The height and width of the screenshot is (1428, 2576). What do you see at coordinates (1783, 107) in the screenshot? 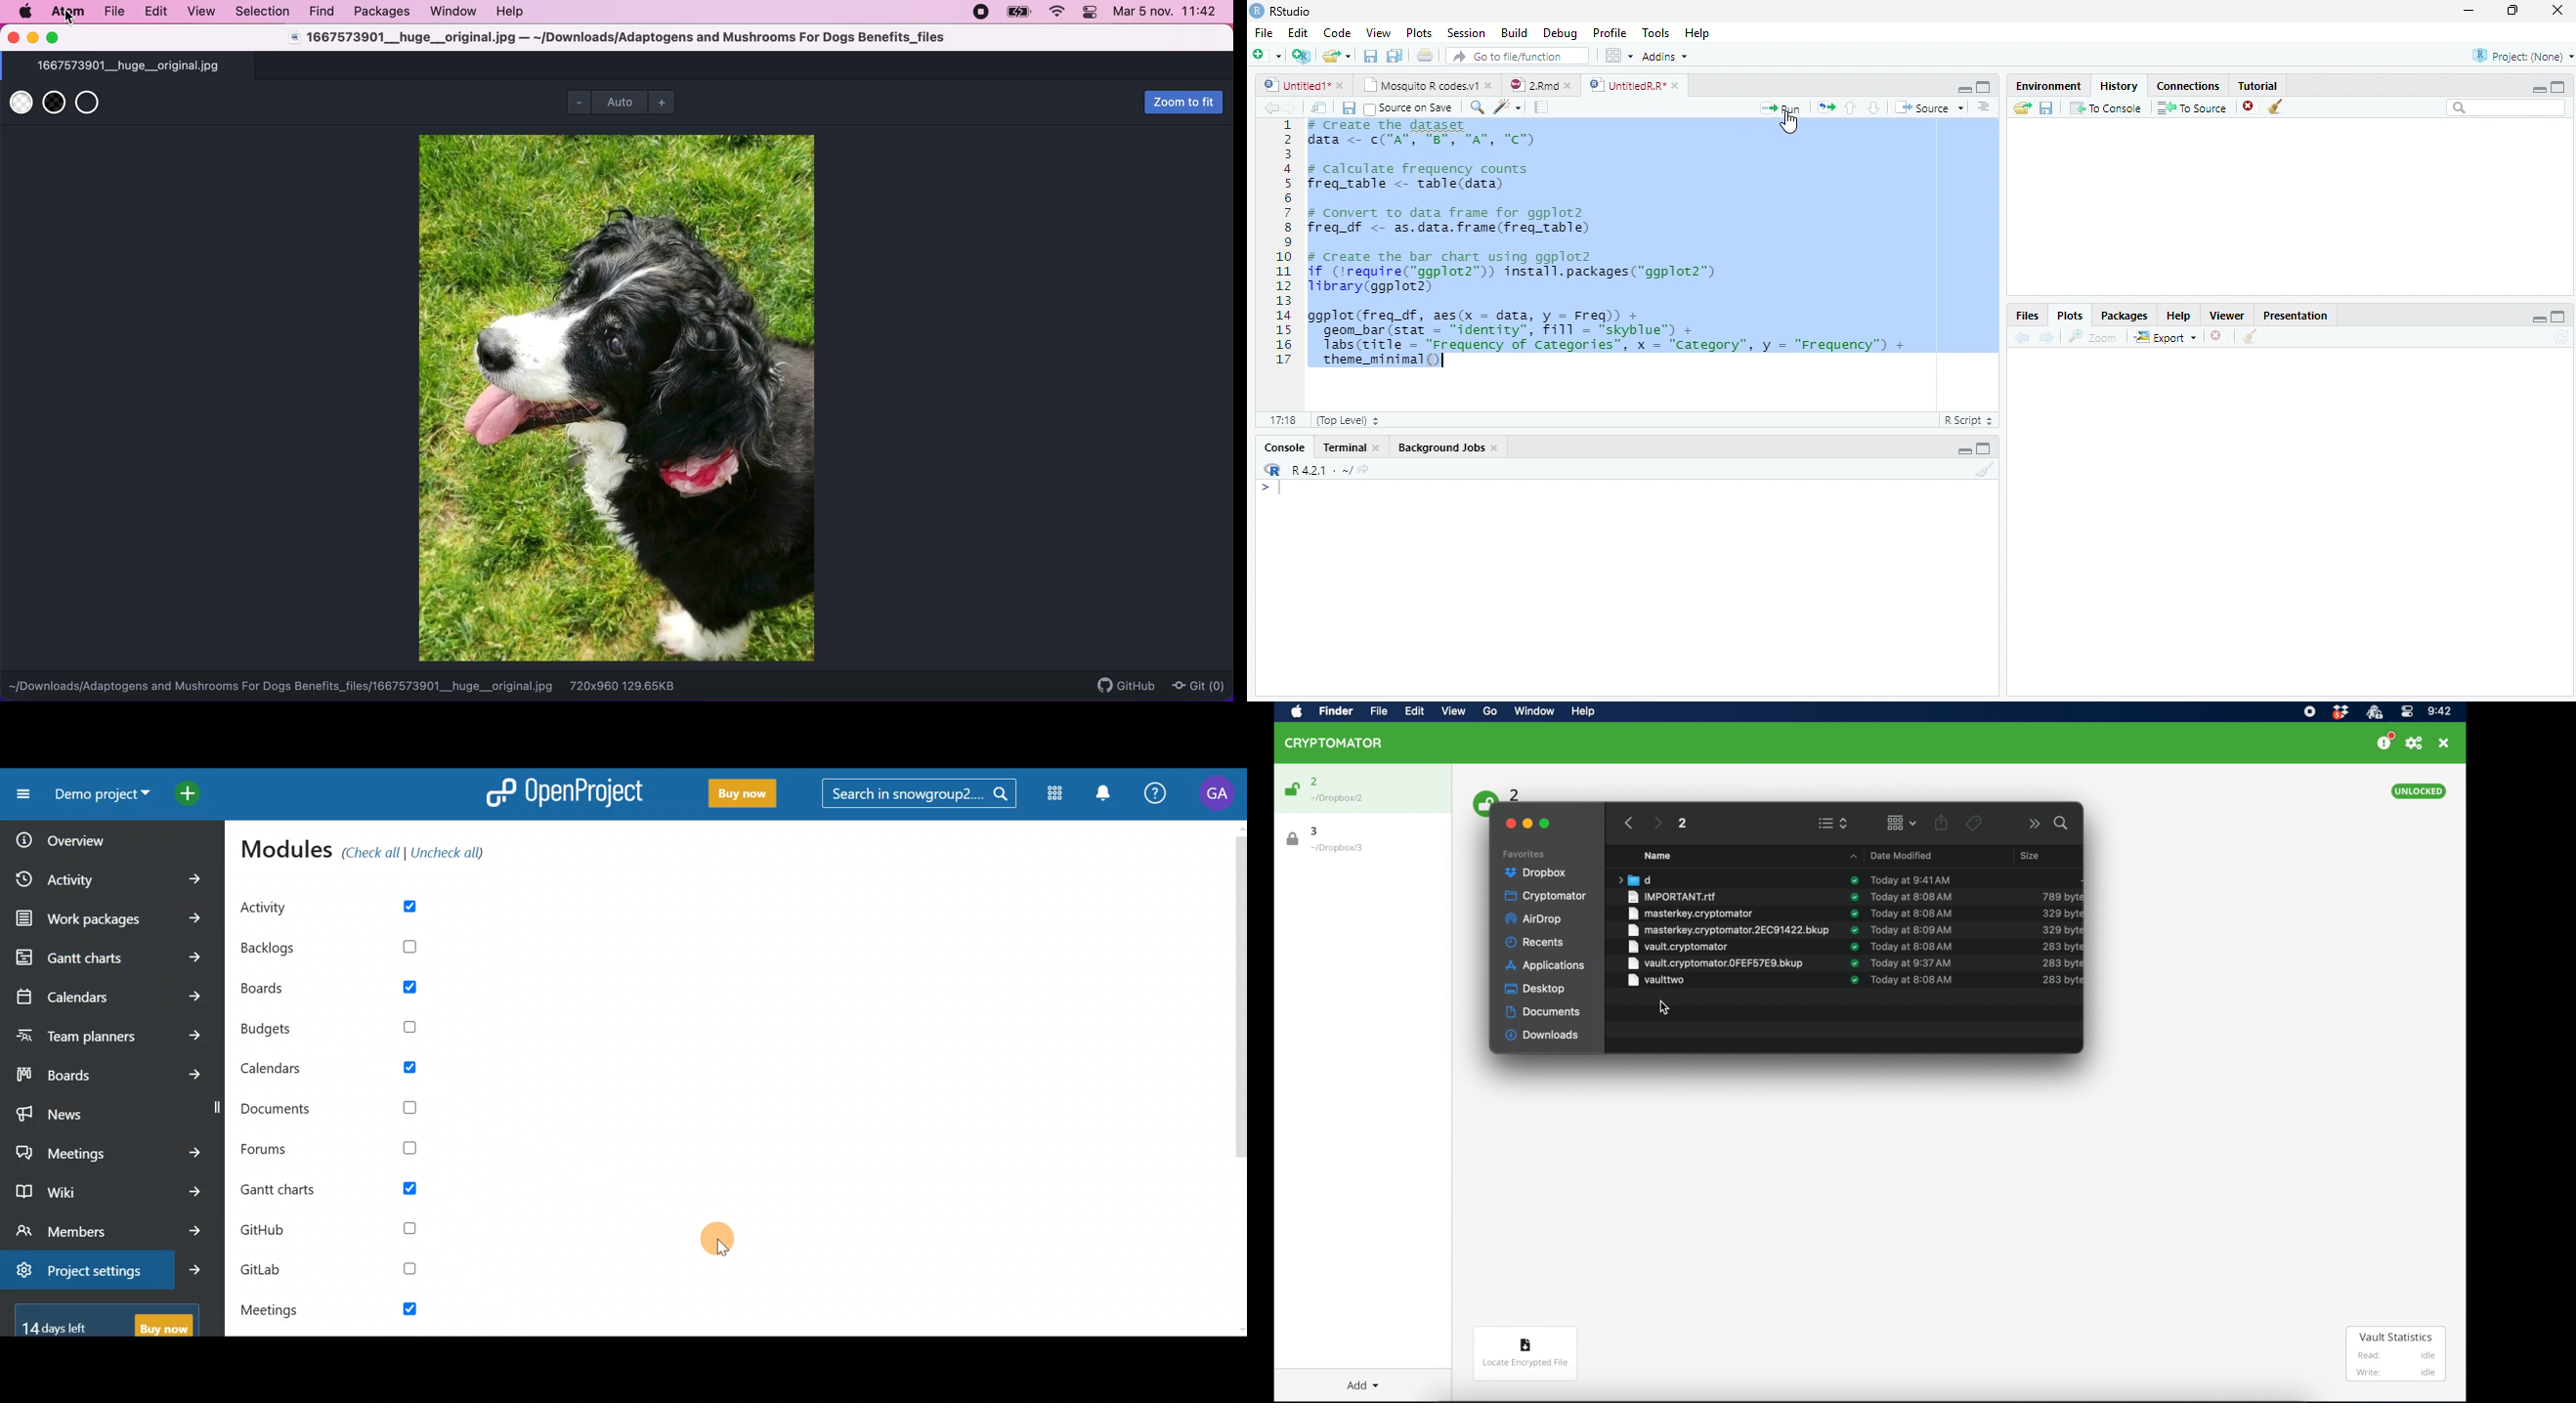
I see `Run` at bounding box center [1783, 107].